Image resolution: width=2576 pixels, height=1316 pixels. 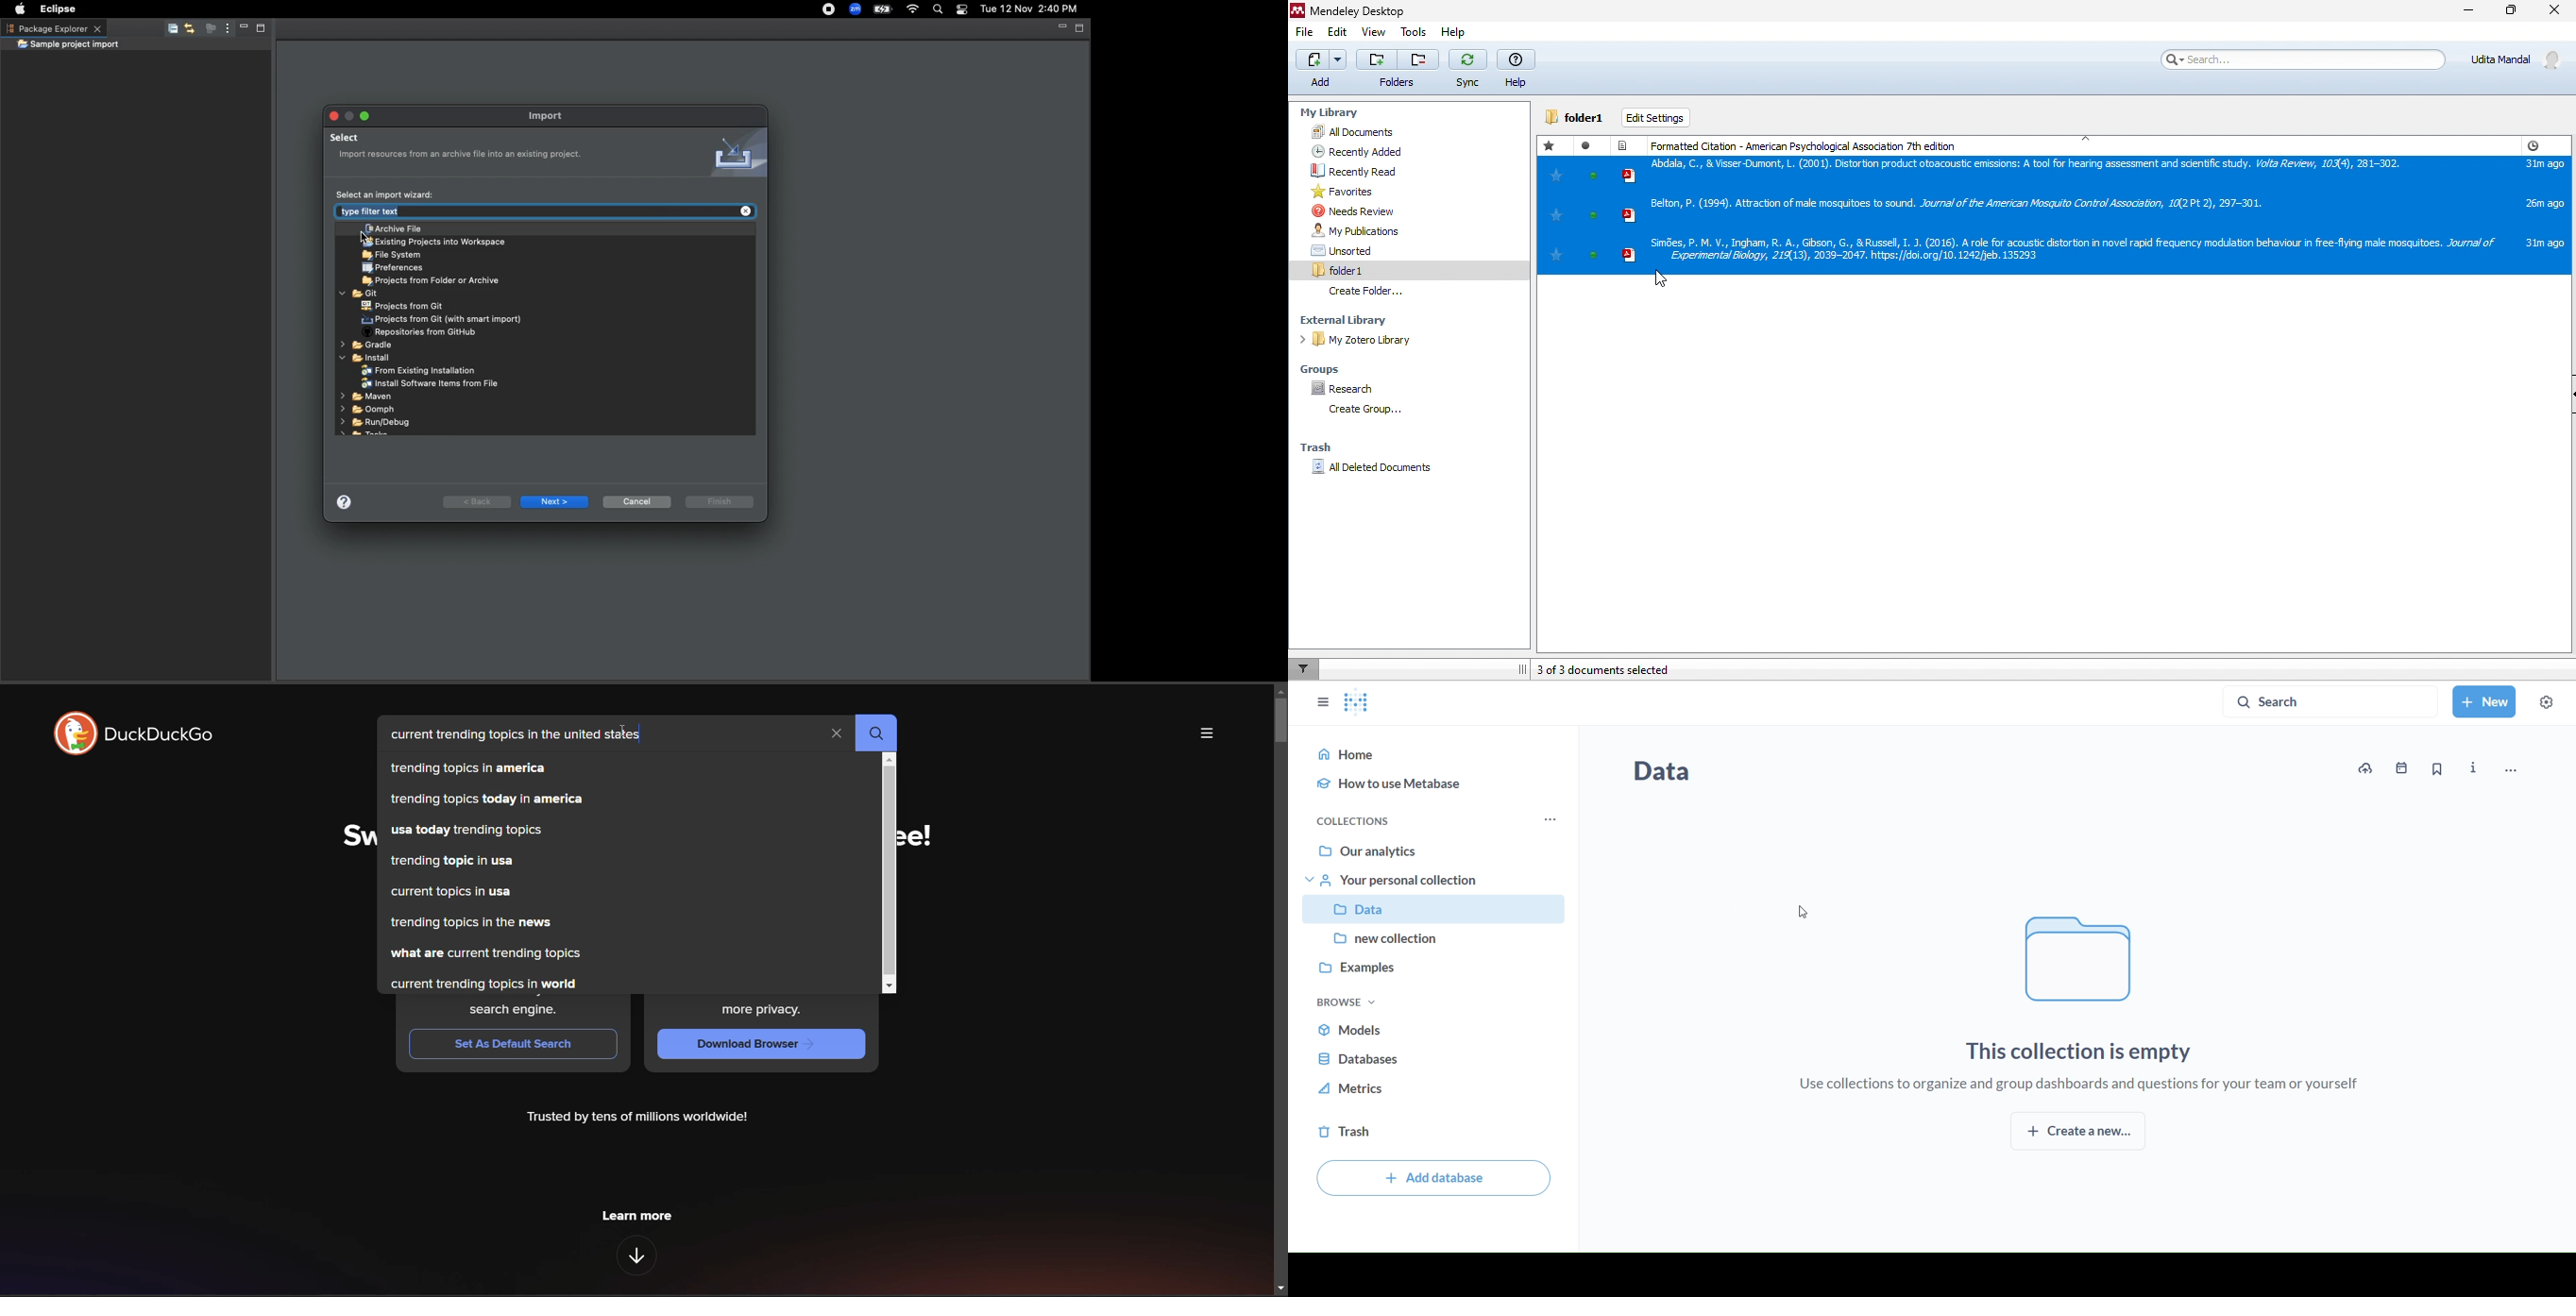 I want to click on read / unread, so click(x=1590, y=144).